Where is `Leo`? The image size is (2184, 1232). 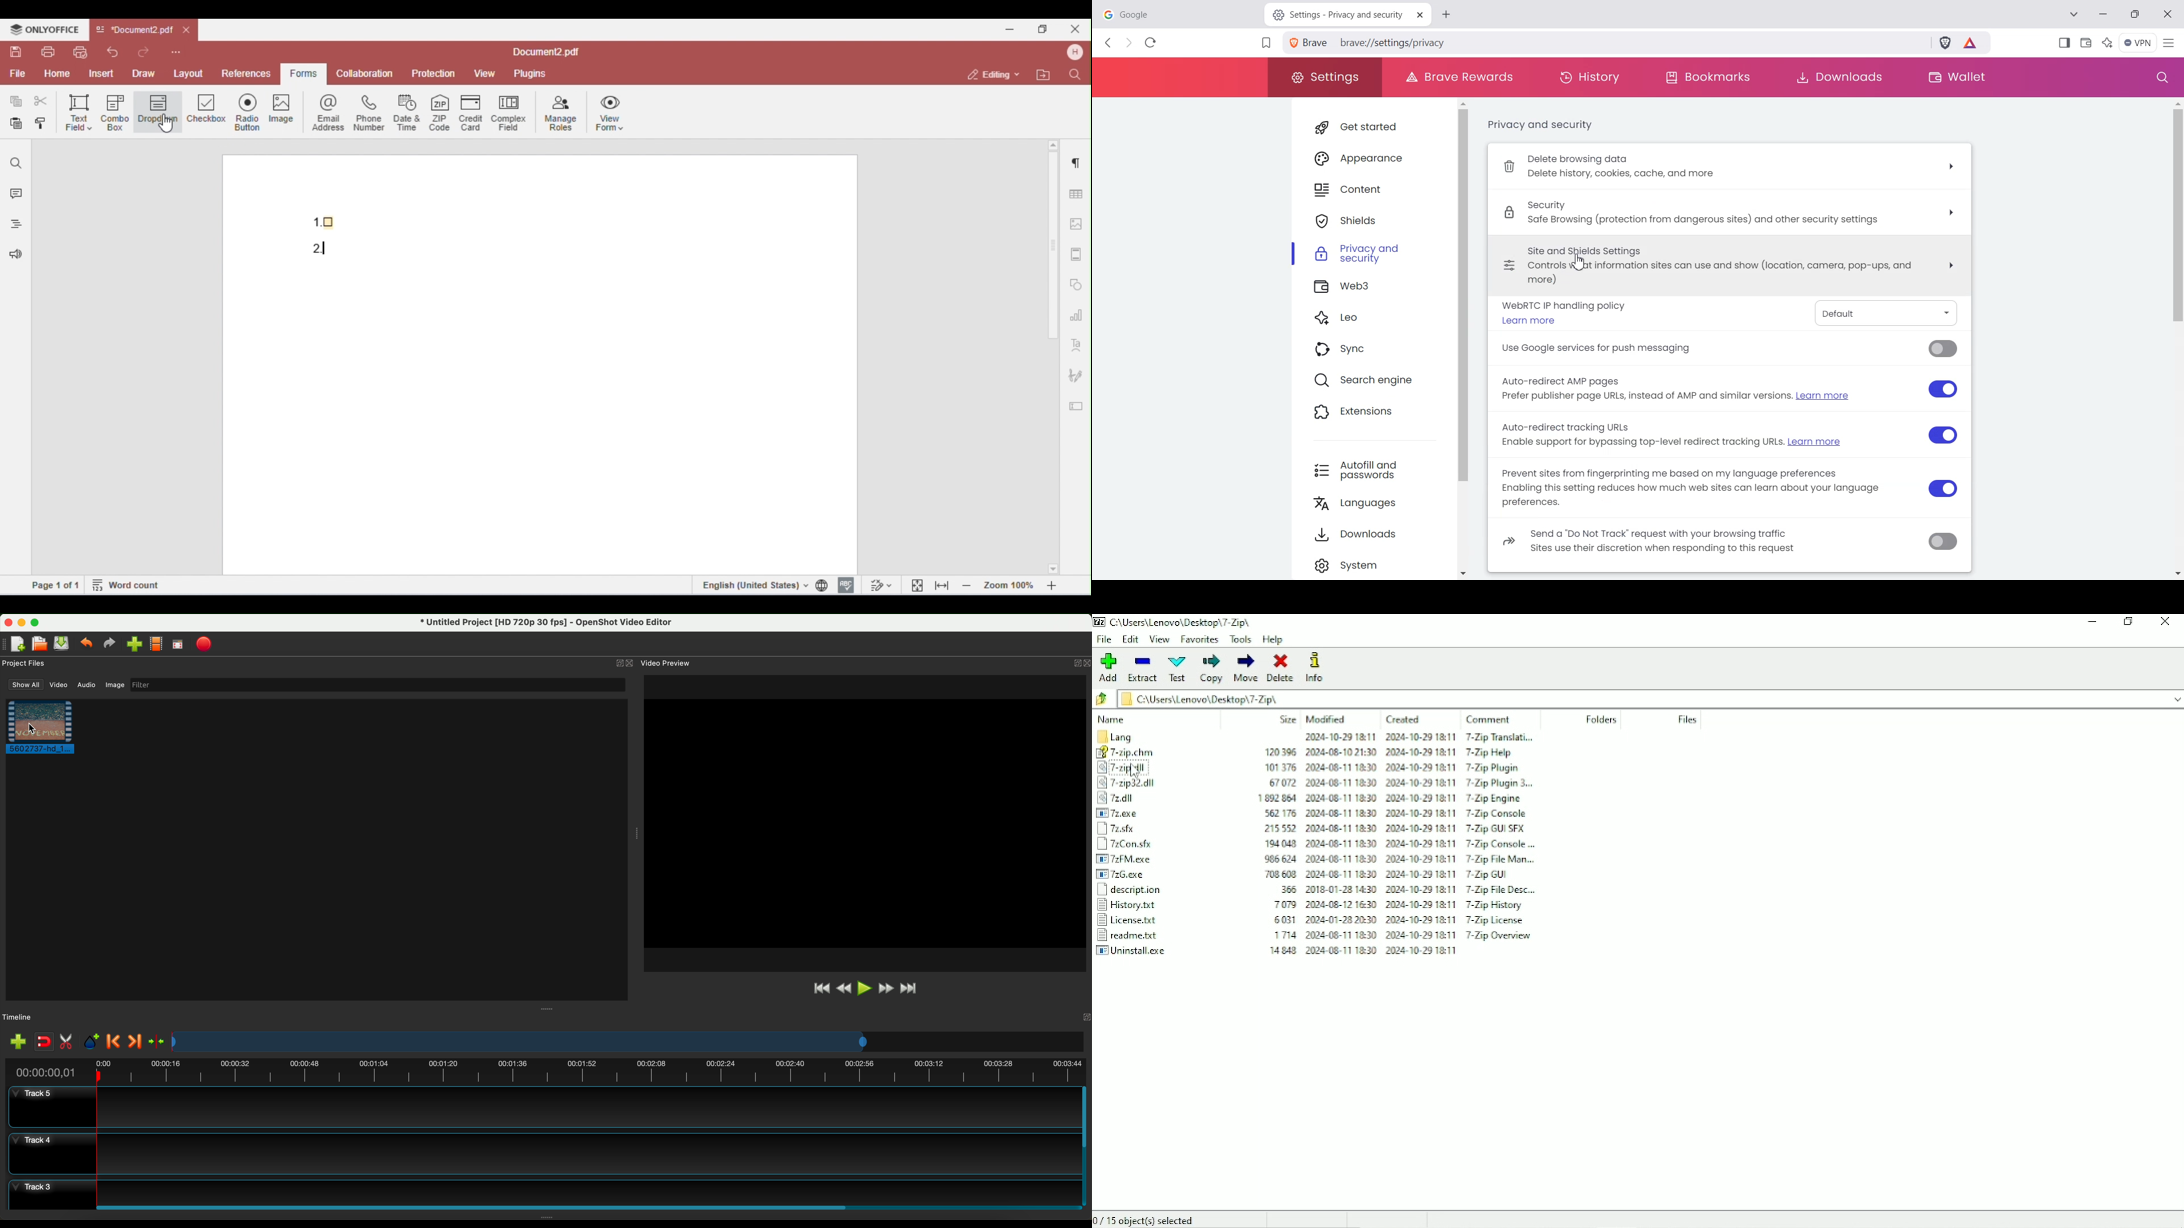 Leo is located at coordinates (1373, 319).